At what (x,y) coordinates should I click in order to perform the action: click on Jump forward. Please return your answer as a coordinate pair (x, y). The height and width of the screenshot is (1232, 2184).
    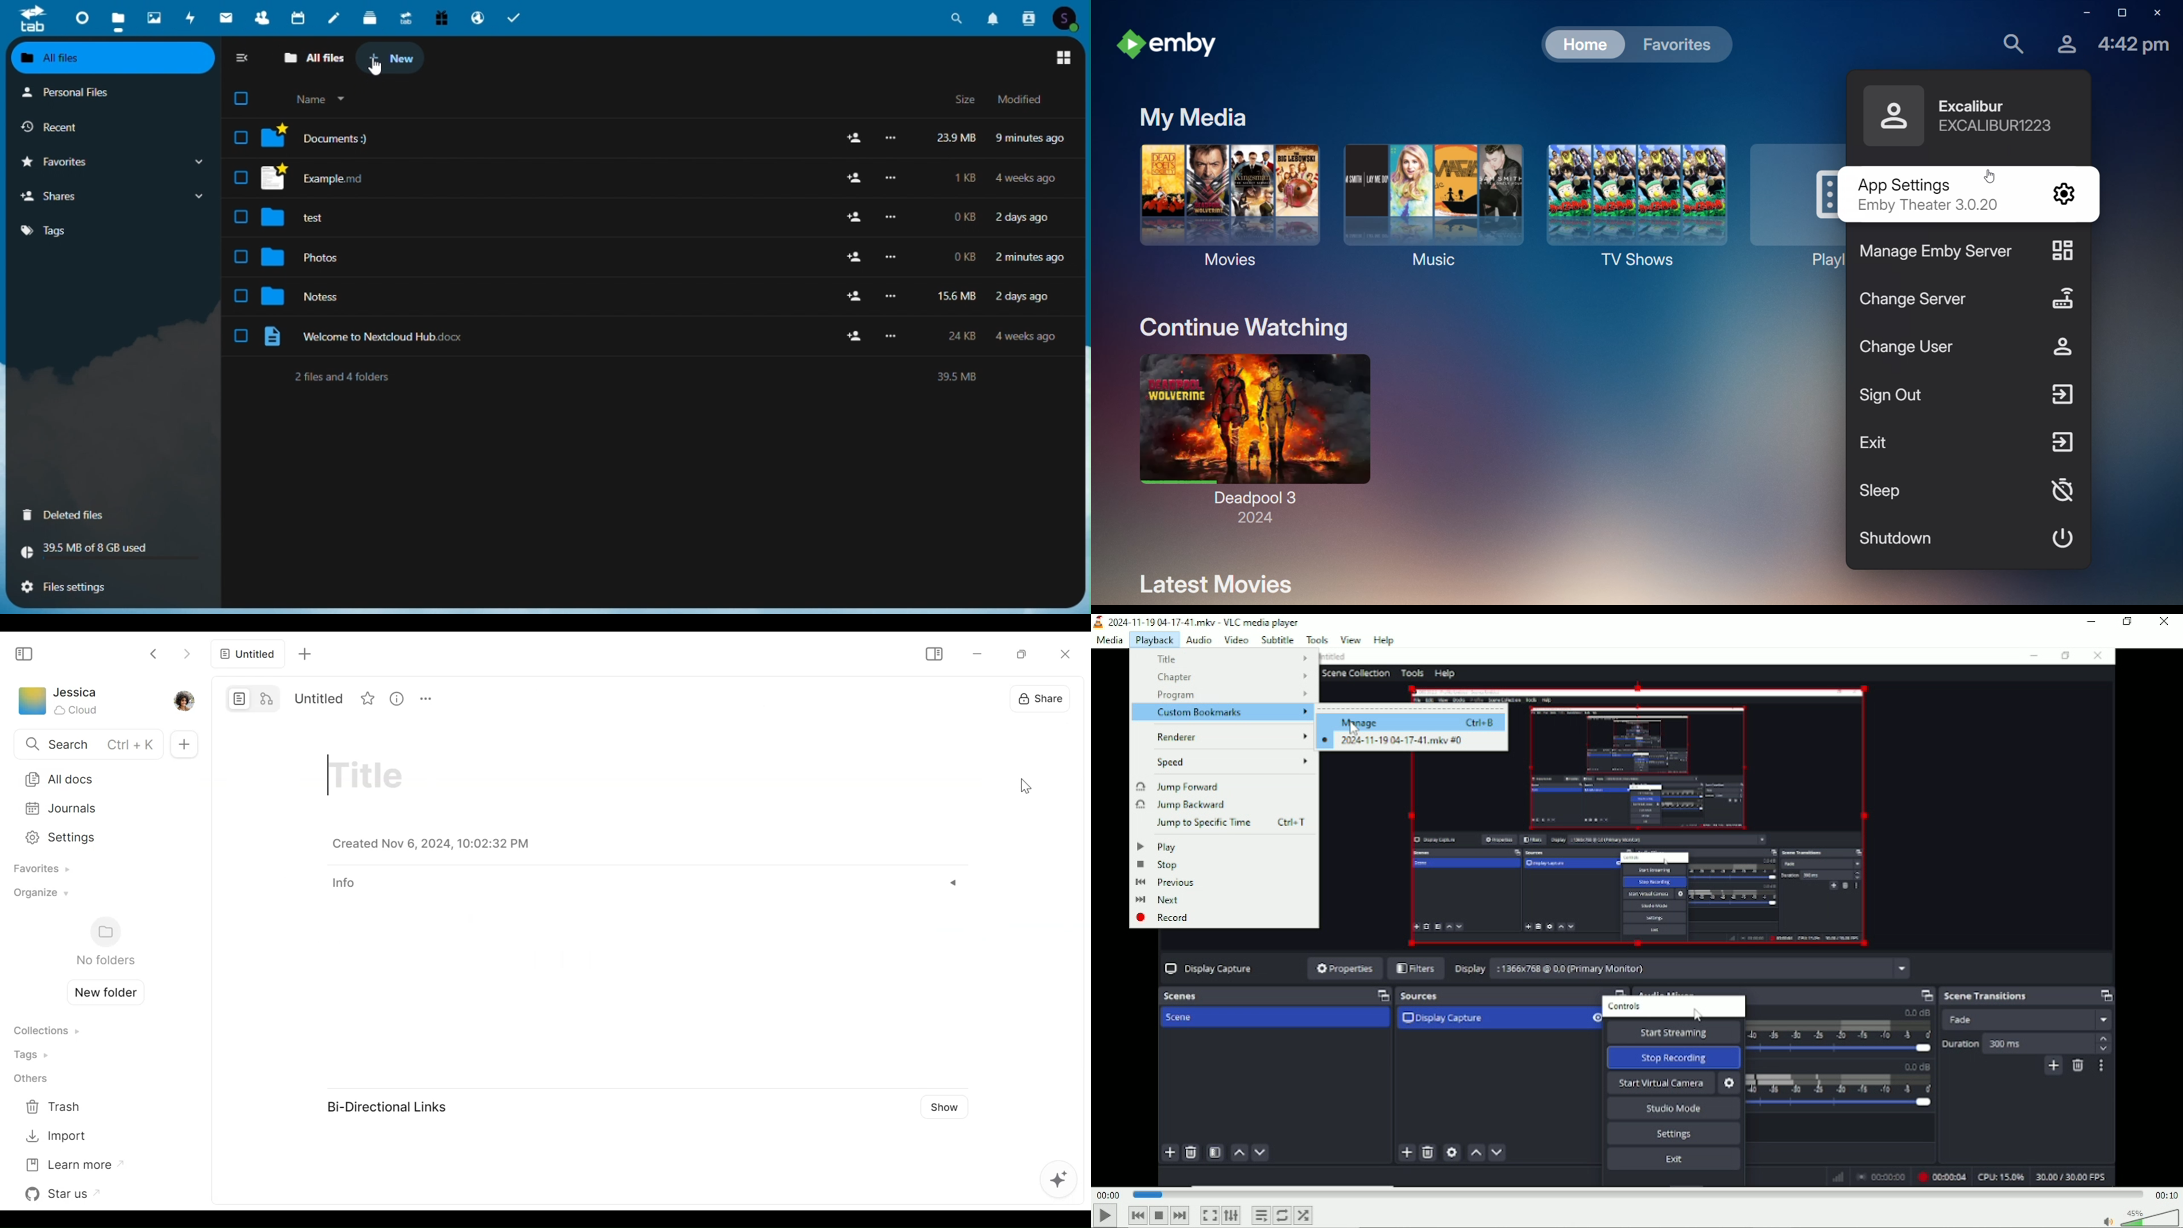
    Looking at the image, I should click on (1180, 786).